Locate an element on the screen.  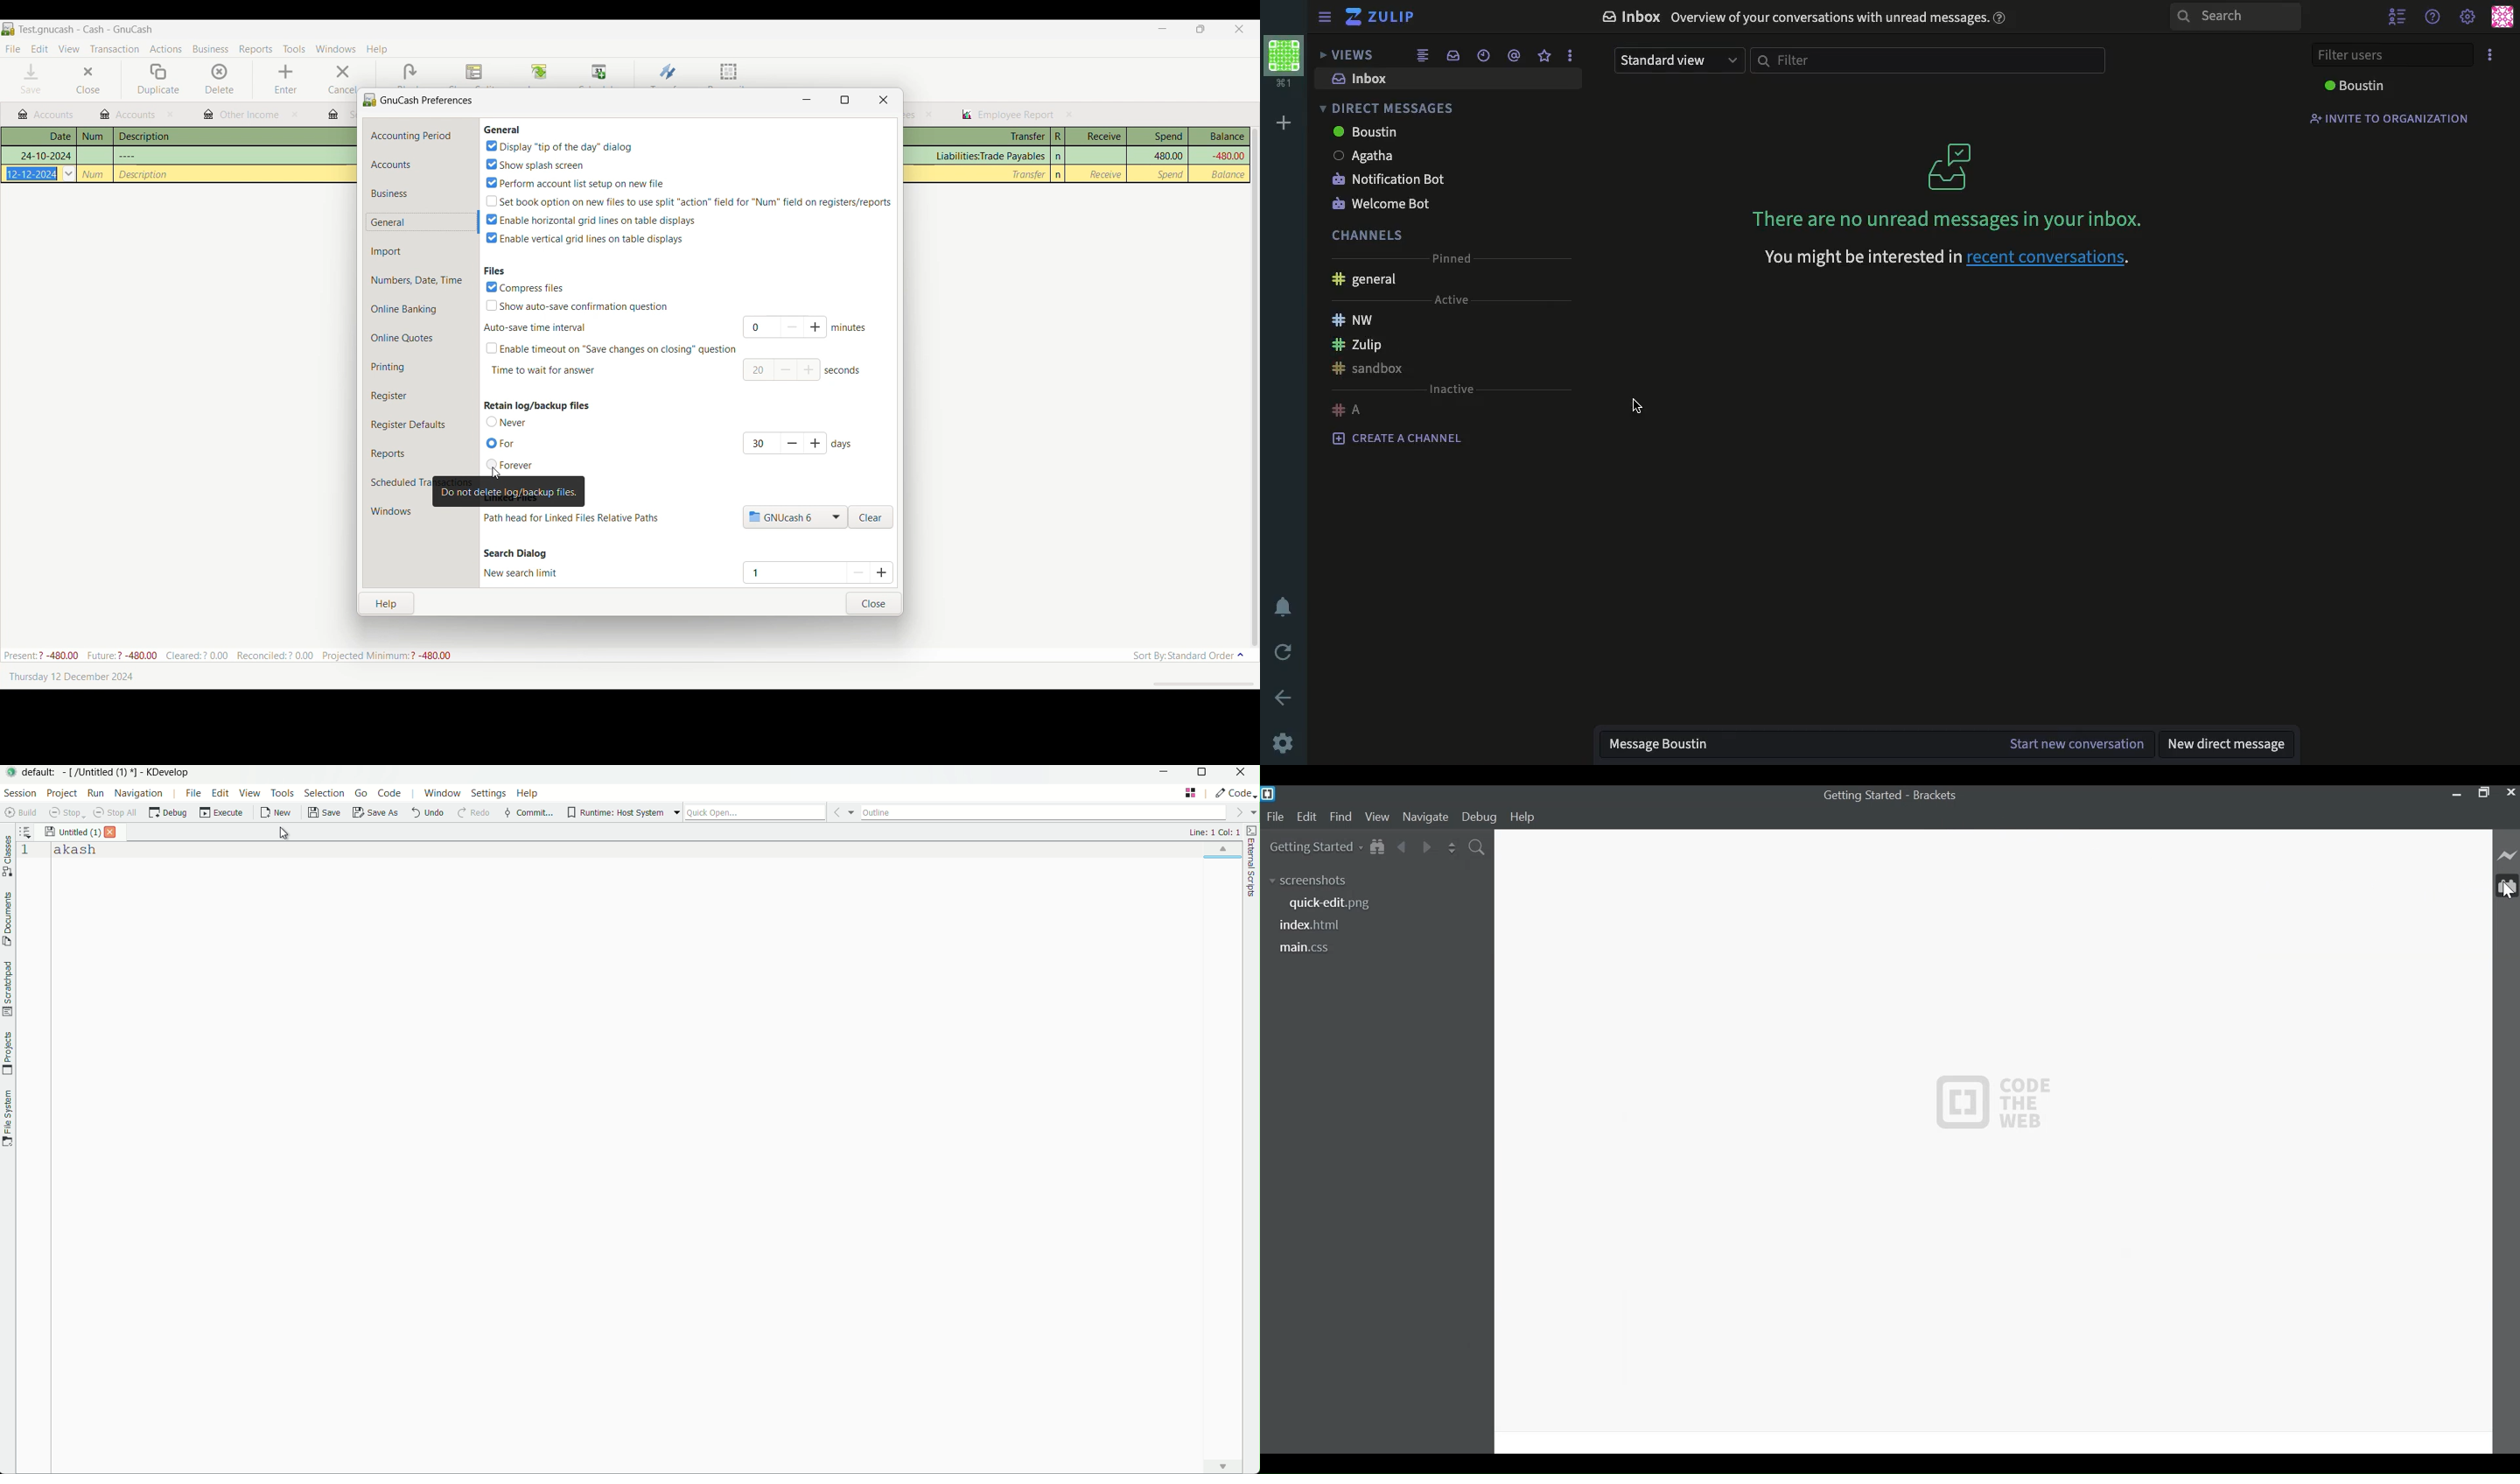
Search is located at coordinates (2236, 17).